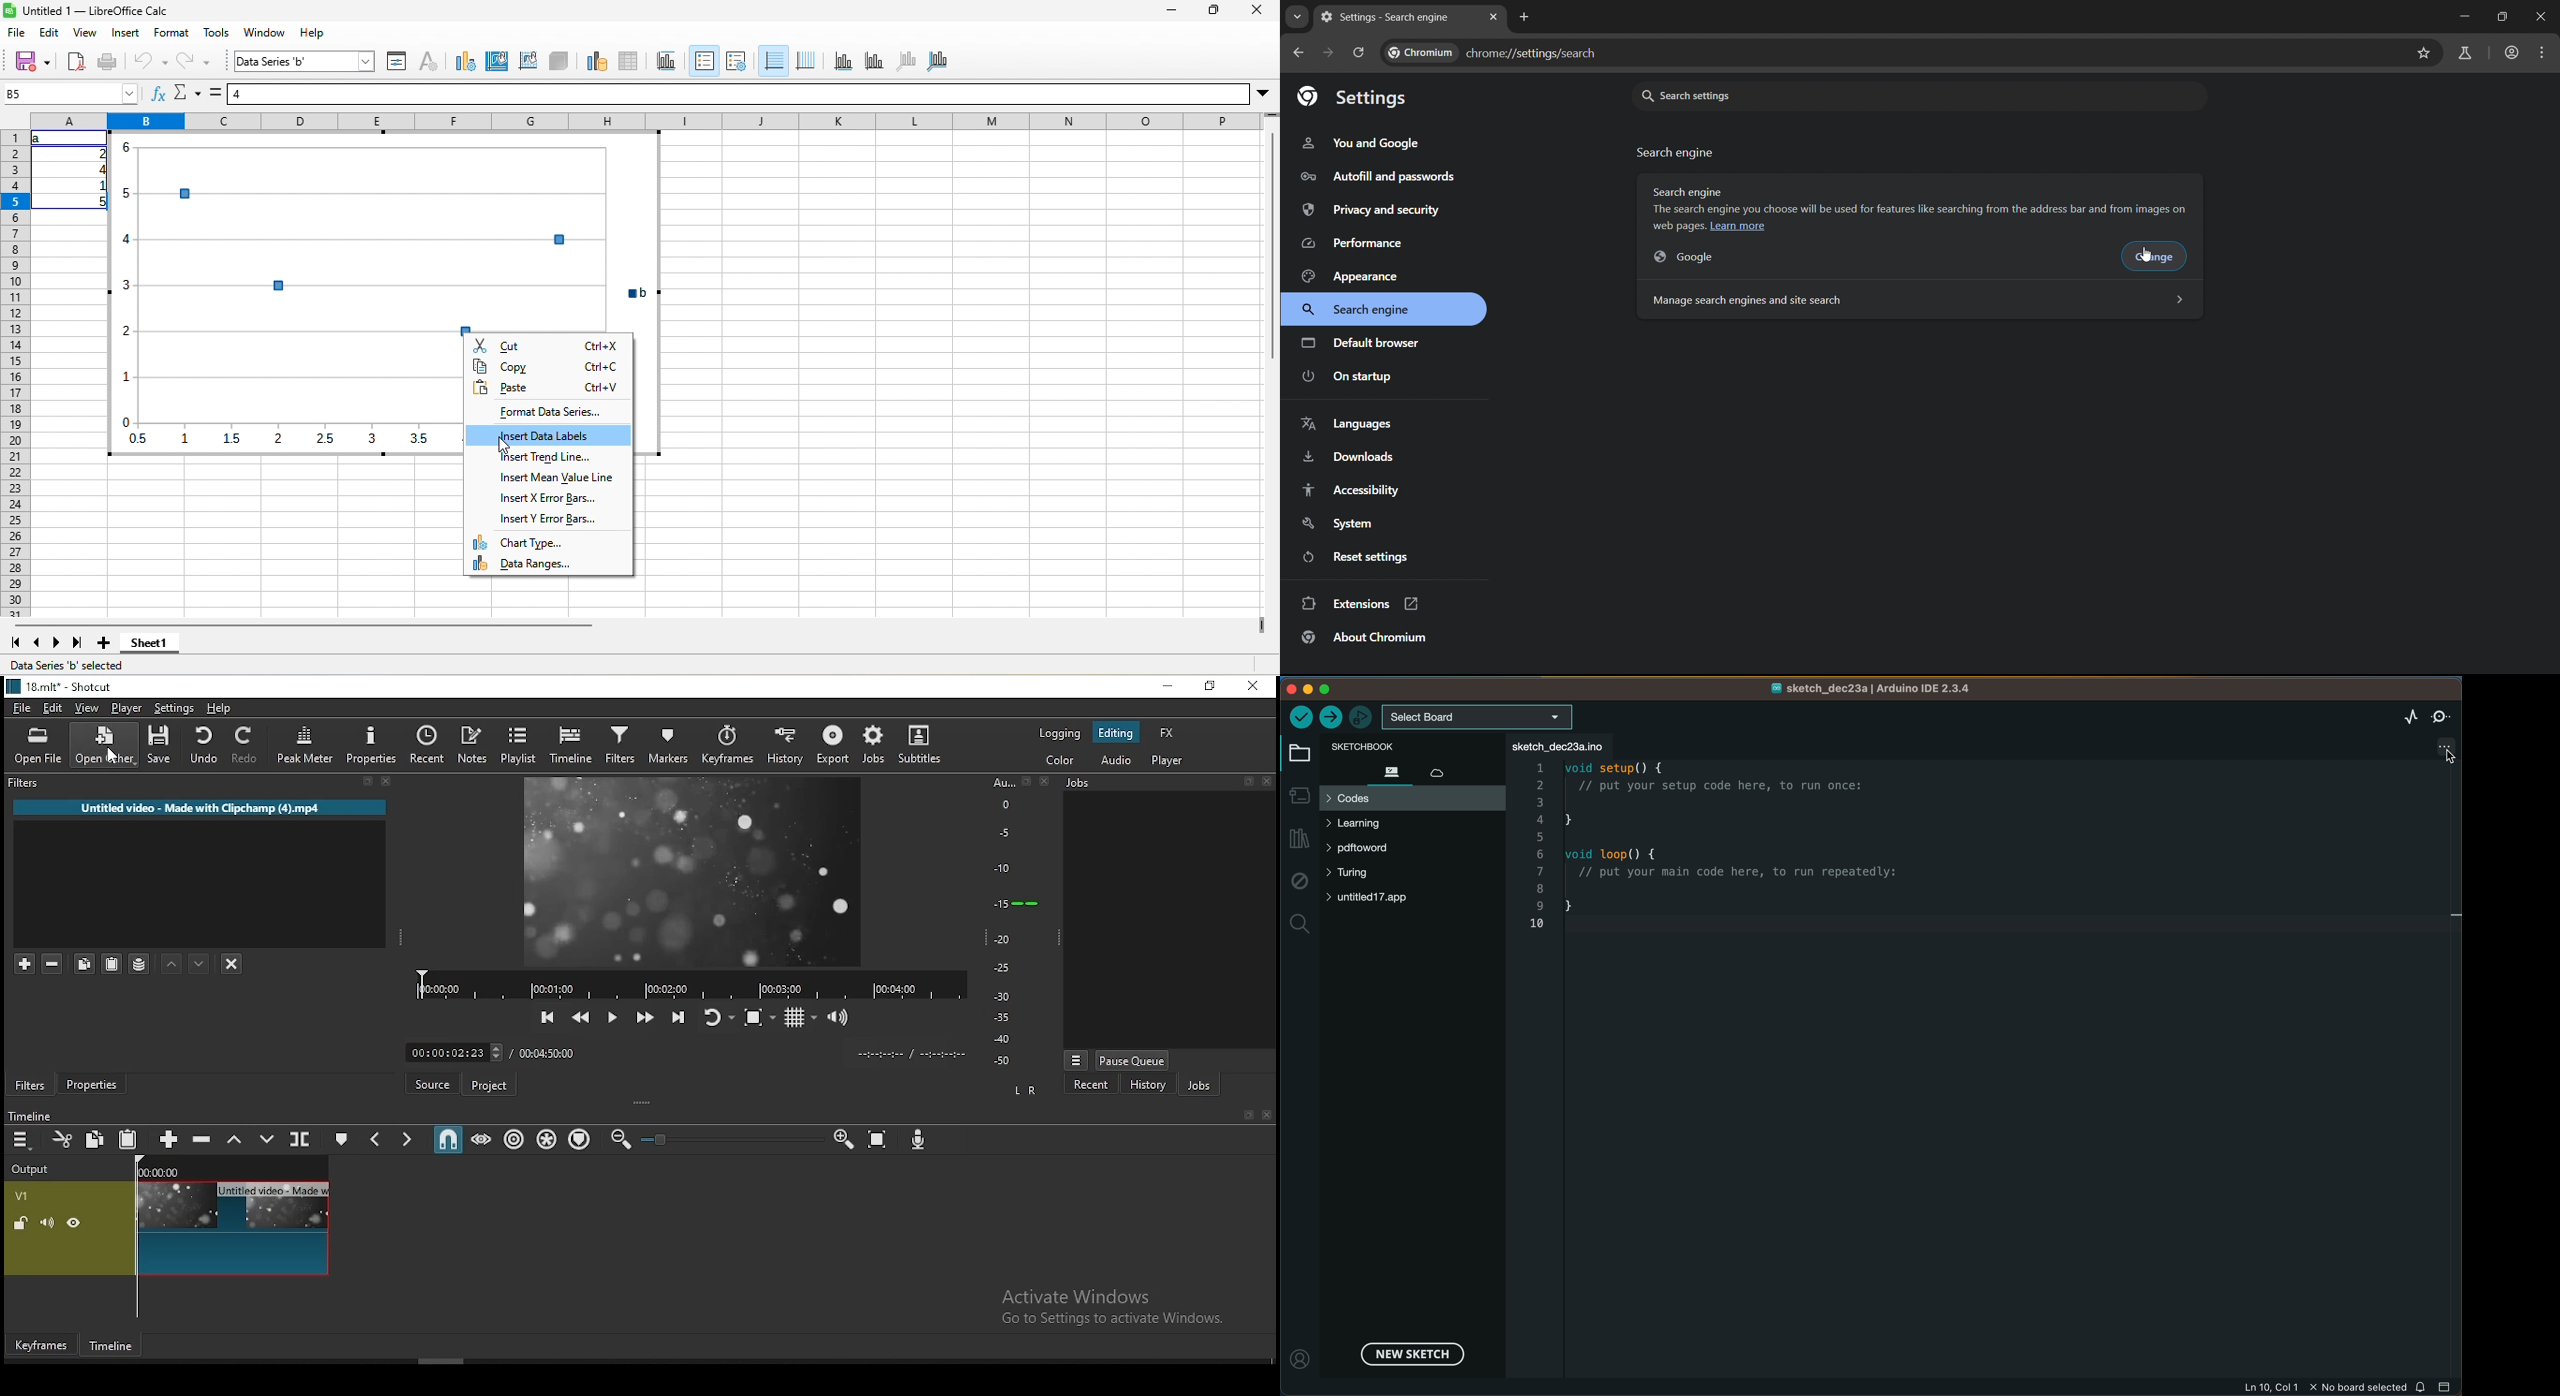 The width and height of the screenshot is (2576, 1400). Describe the element at coordinates (2512, 55) in the screenshot. I see `account` at that location.